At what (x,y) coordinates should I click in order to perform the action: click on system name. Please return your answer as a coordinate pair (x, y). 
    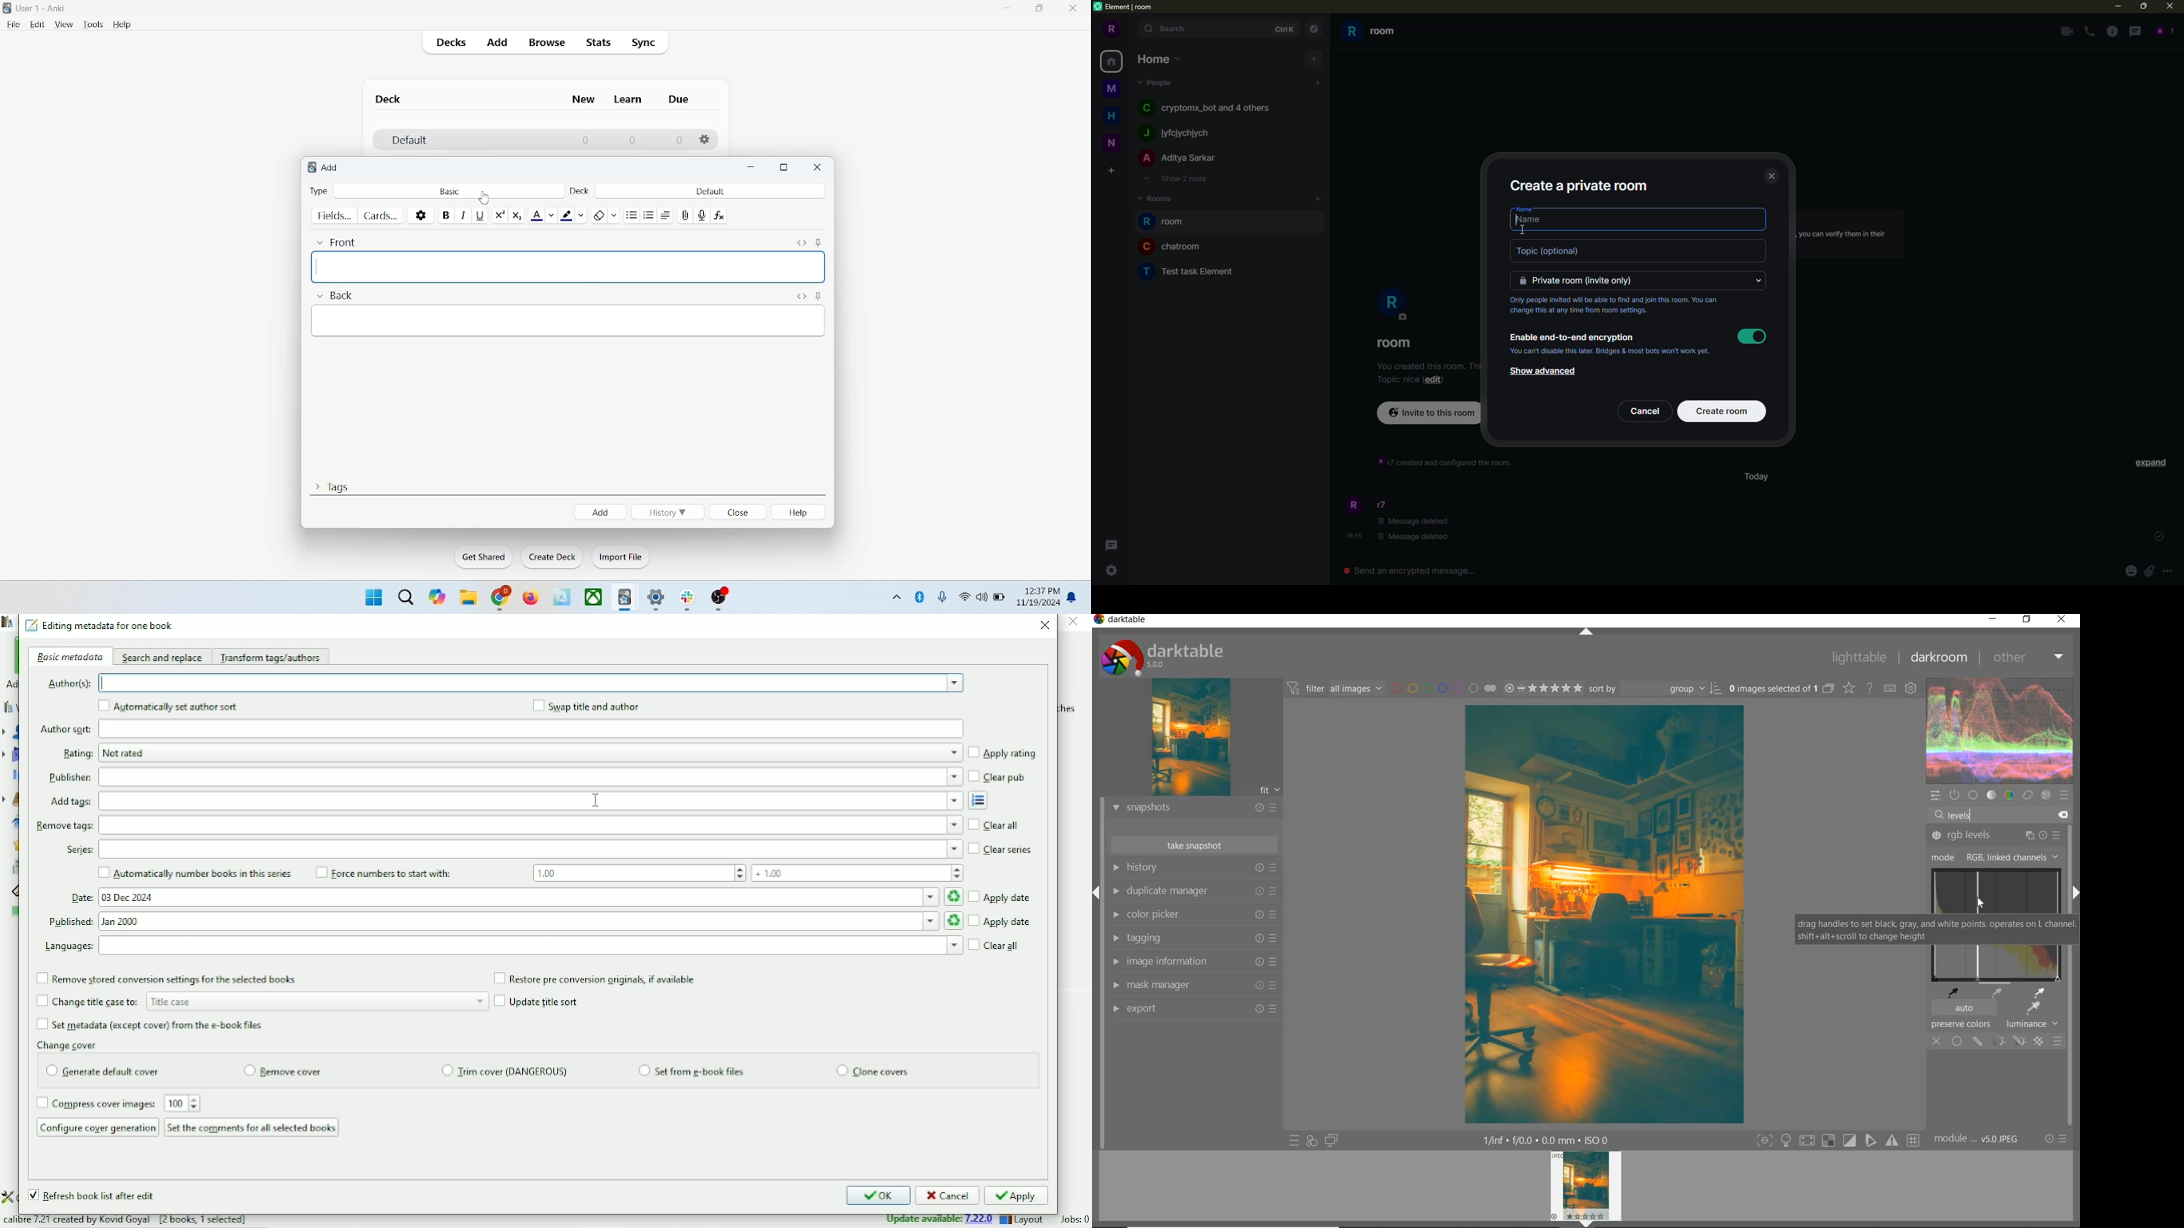
    Looking at the image, I should click on (1123, 620).